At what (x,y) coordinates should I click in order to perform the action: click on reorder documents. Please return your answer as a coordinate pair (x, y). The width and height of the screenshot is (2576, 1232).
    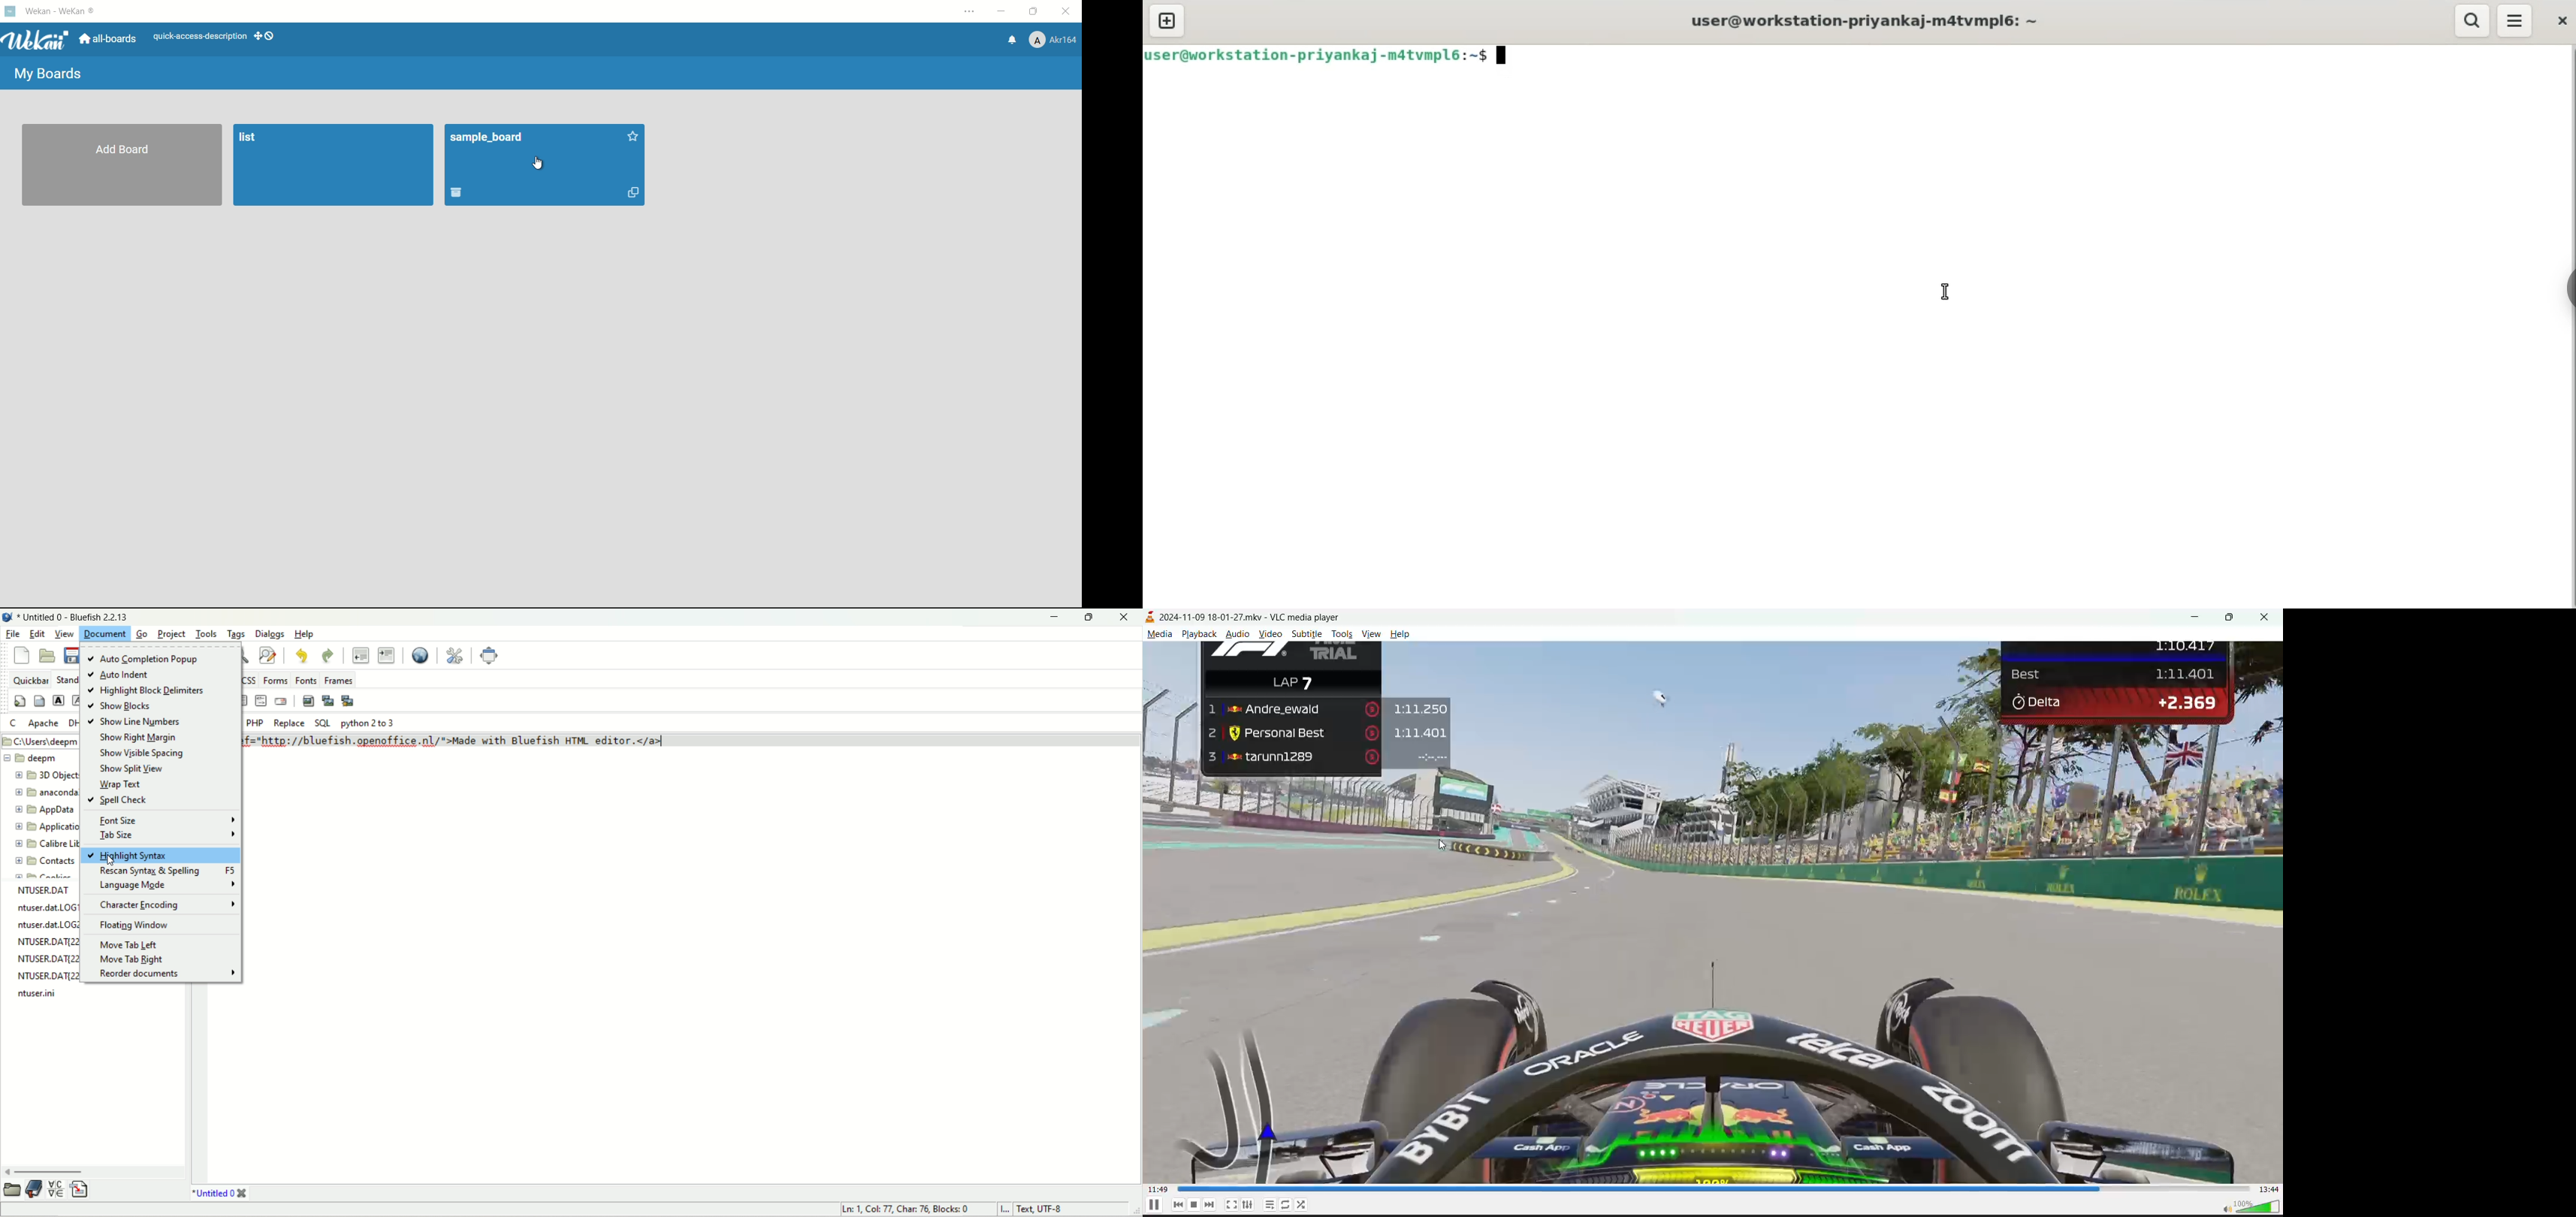
    Looking at the image, I should click on (167, 974).